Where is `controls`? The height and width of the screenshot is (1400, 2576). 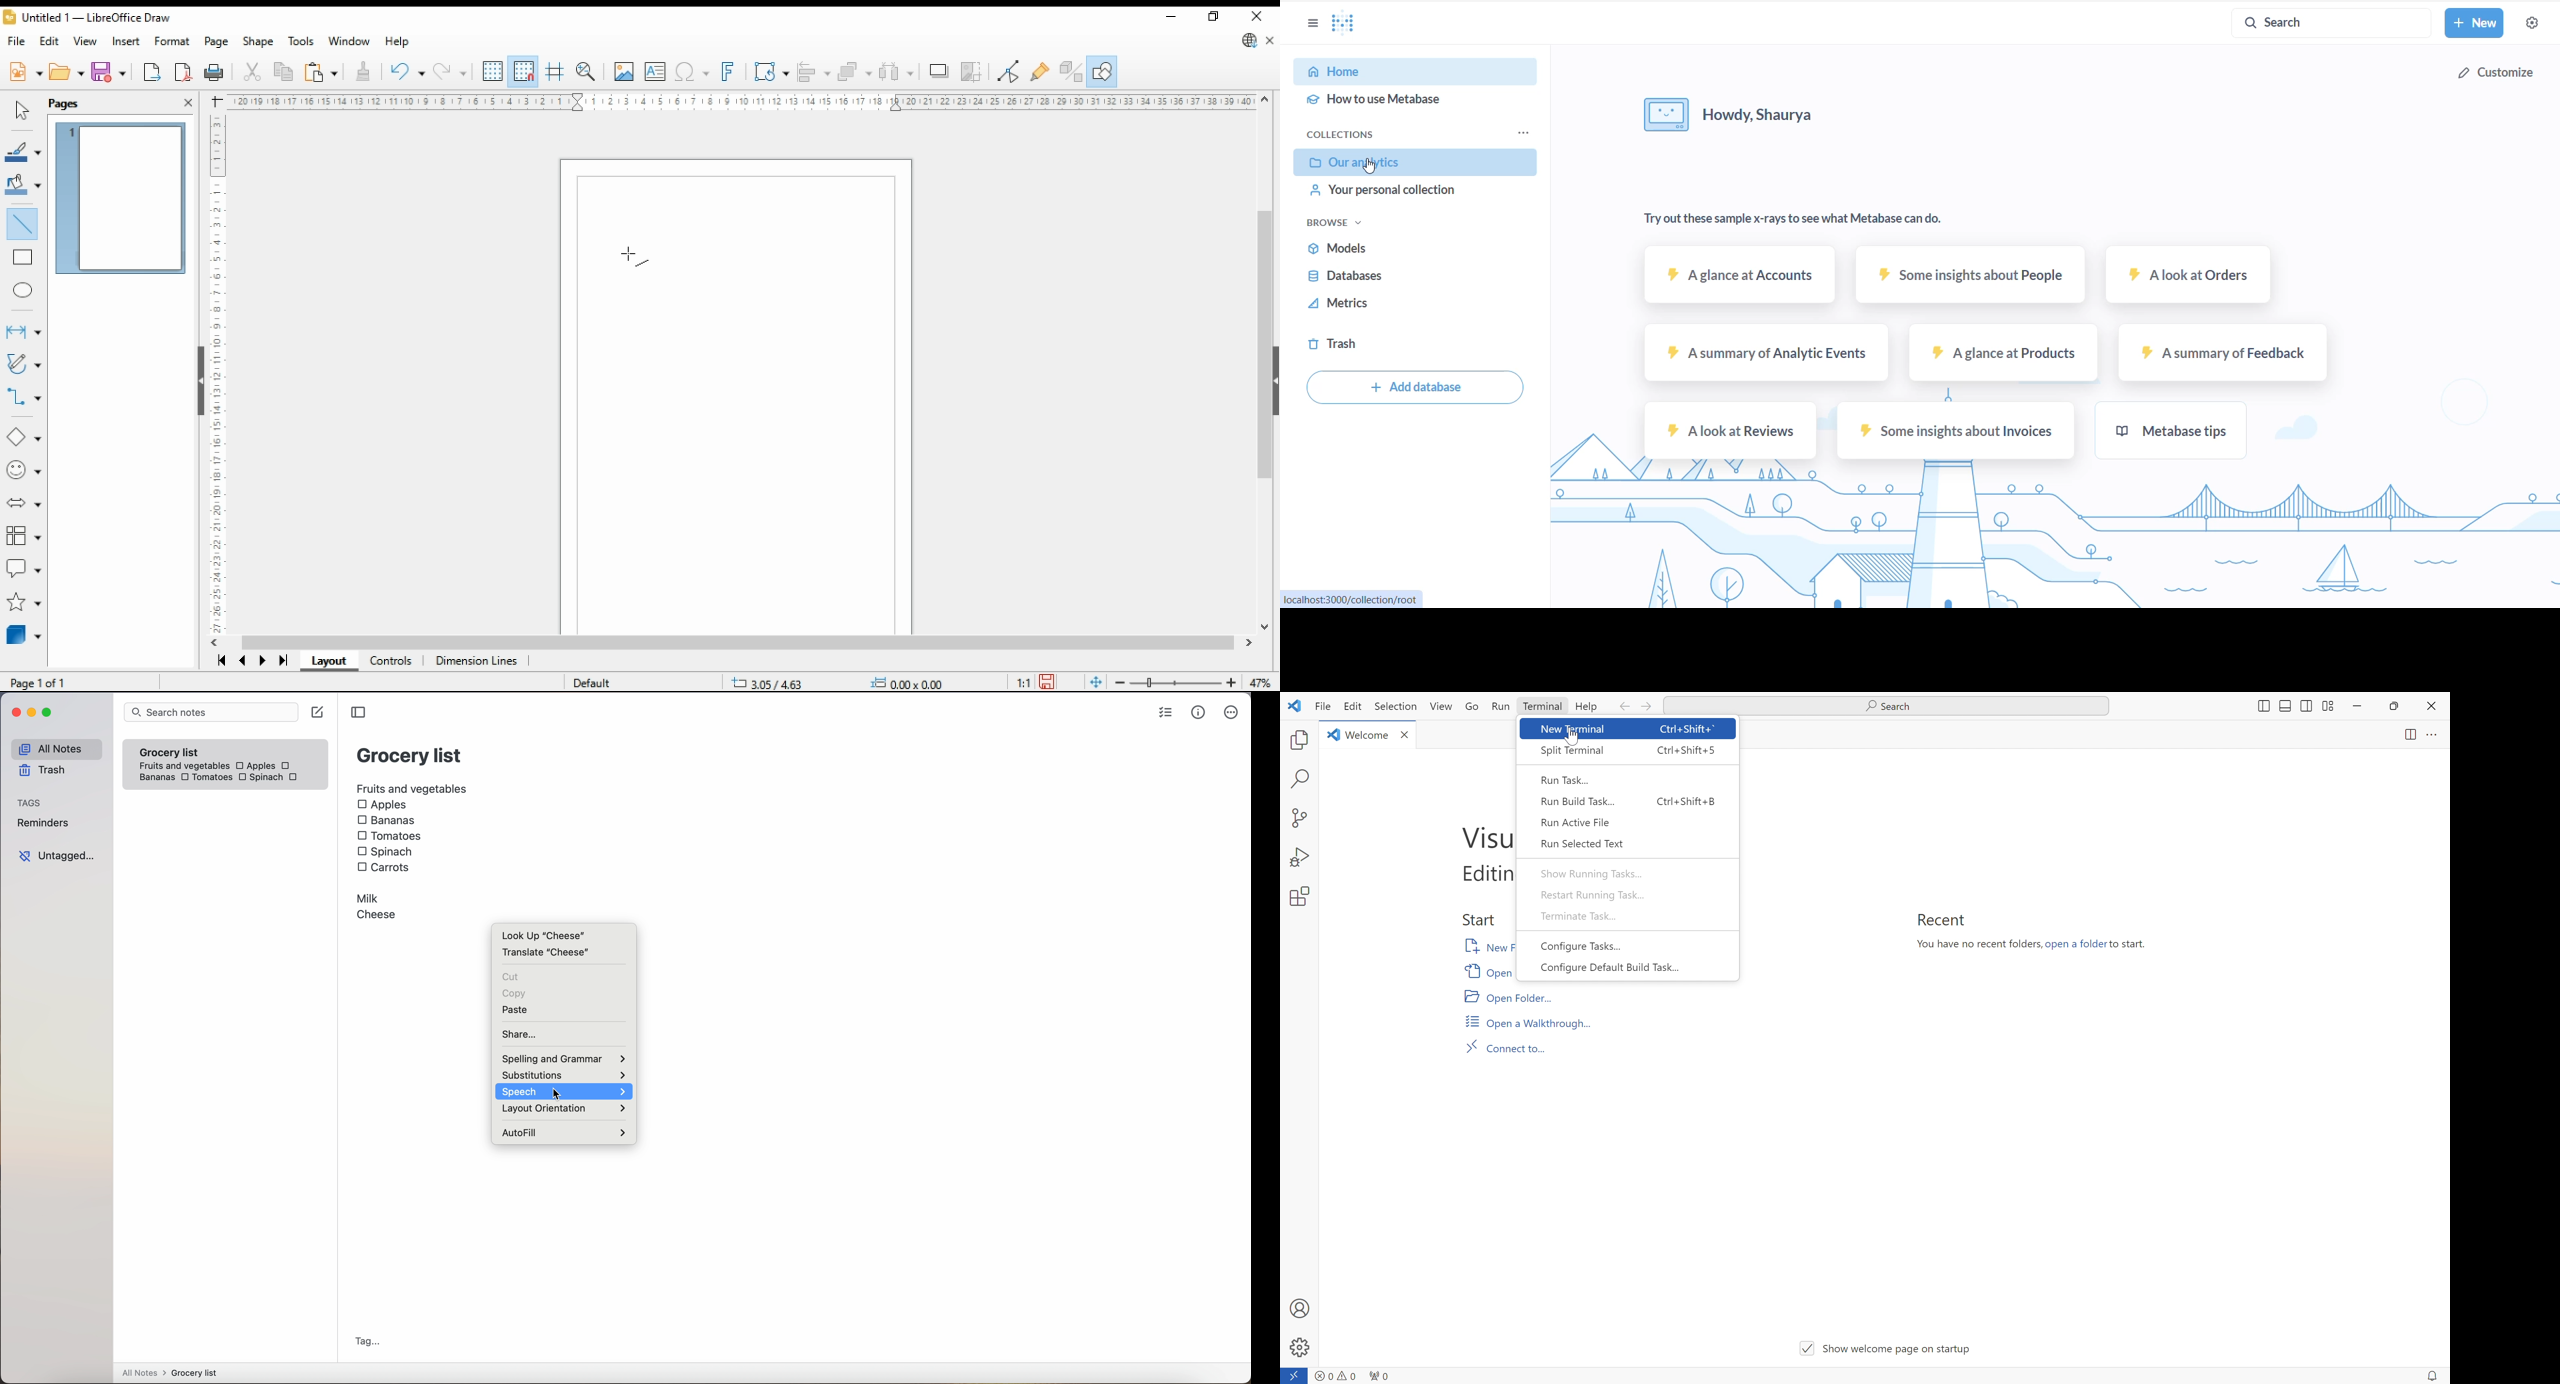
controls is located at coordinates (393, 663).